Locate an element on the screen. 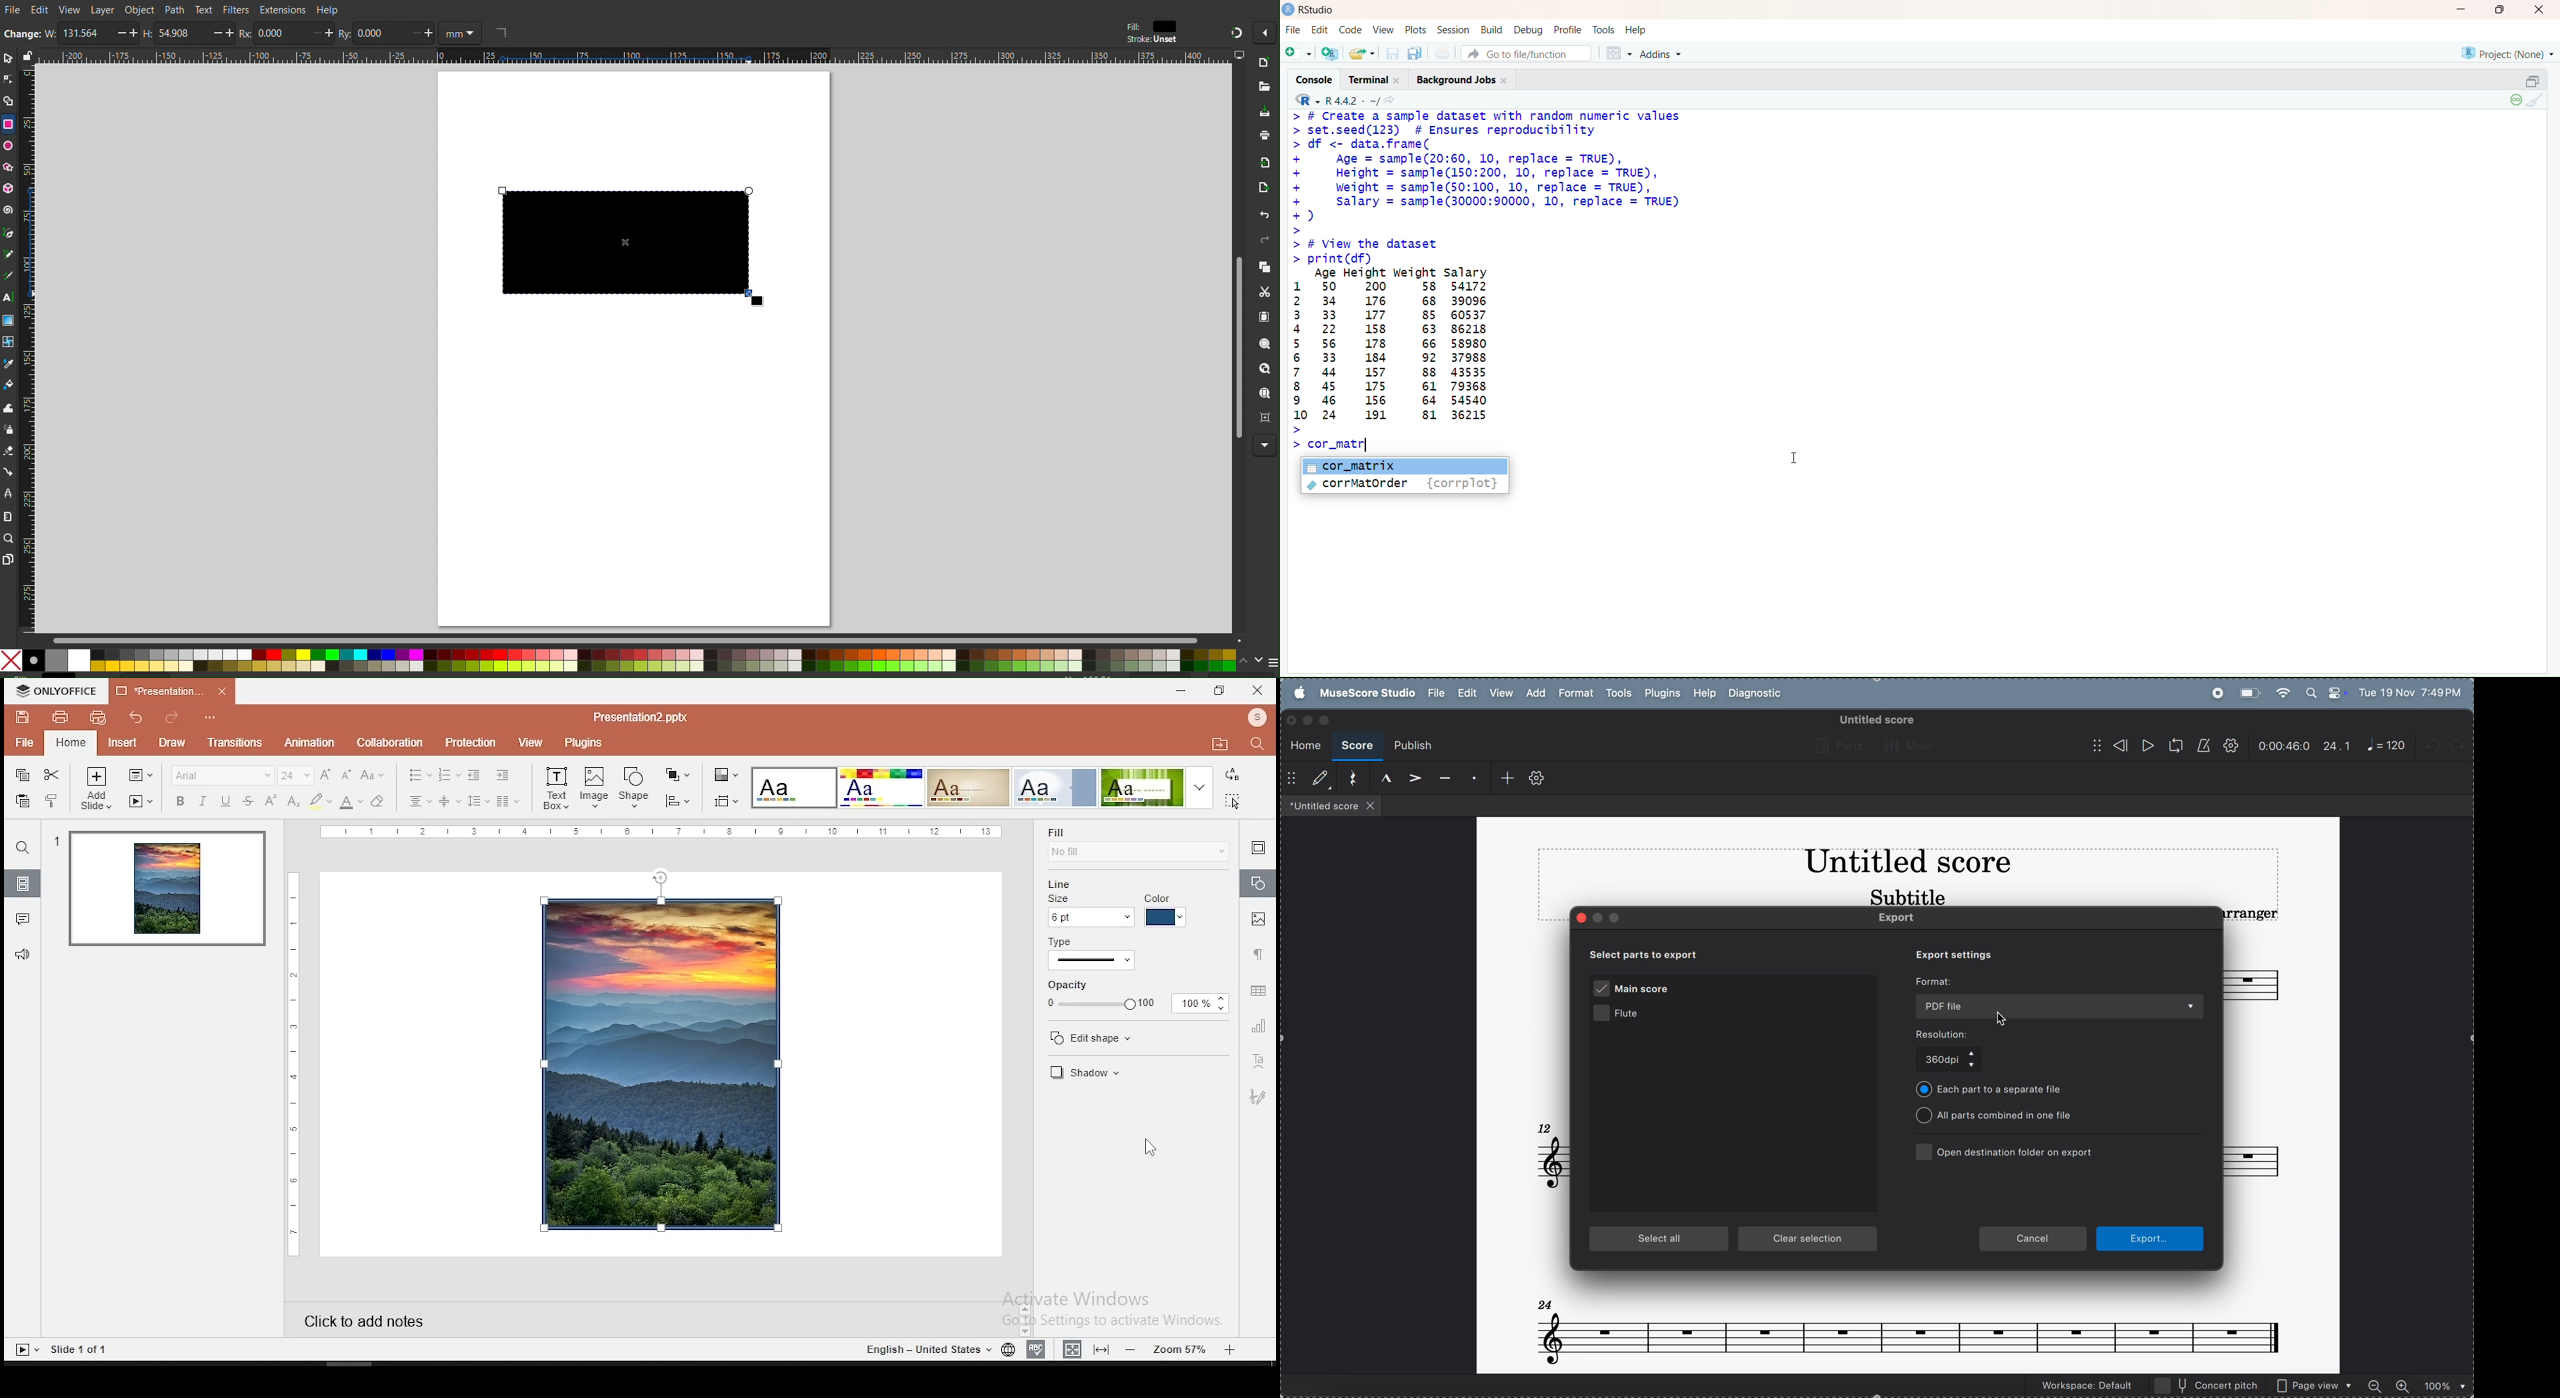 The width and height of the screenshot is (2576, 1400). Gradient Tool is located at coordinates (8, 320).